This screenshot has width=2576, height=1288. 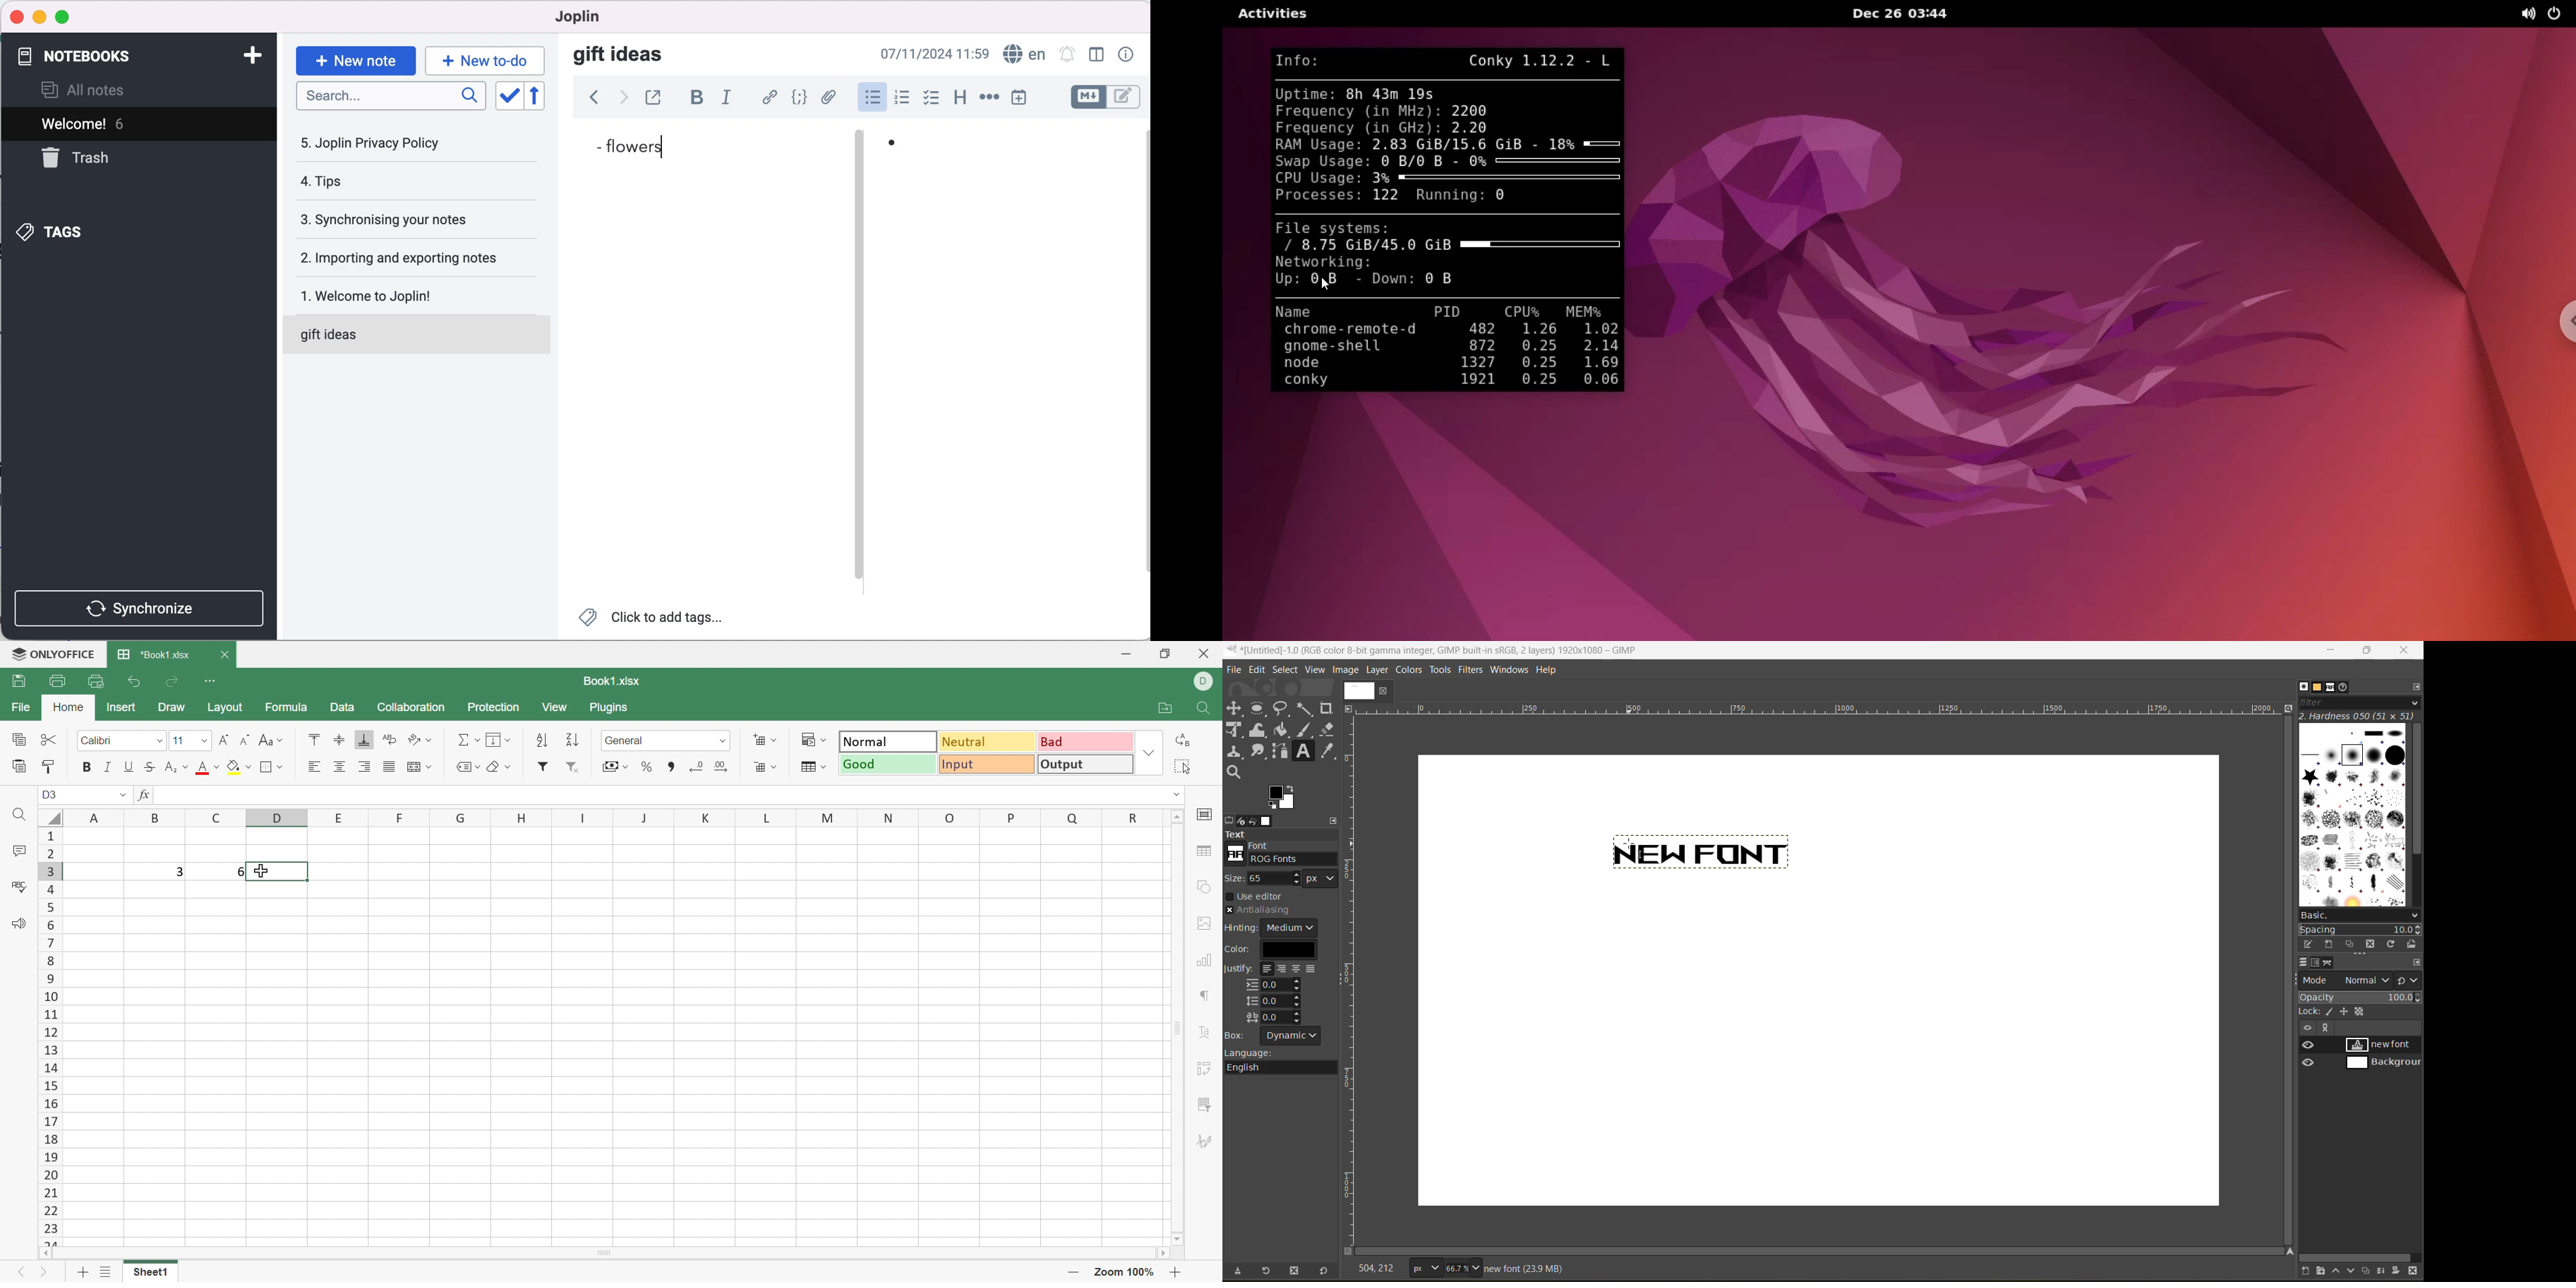 I want to click on Delete cells, so click(x=767, y=767).